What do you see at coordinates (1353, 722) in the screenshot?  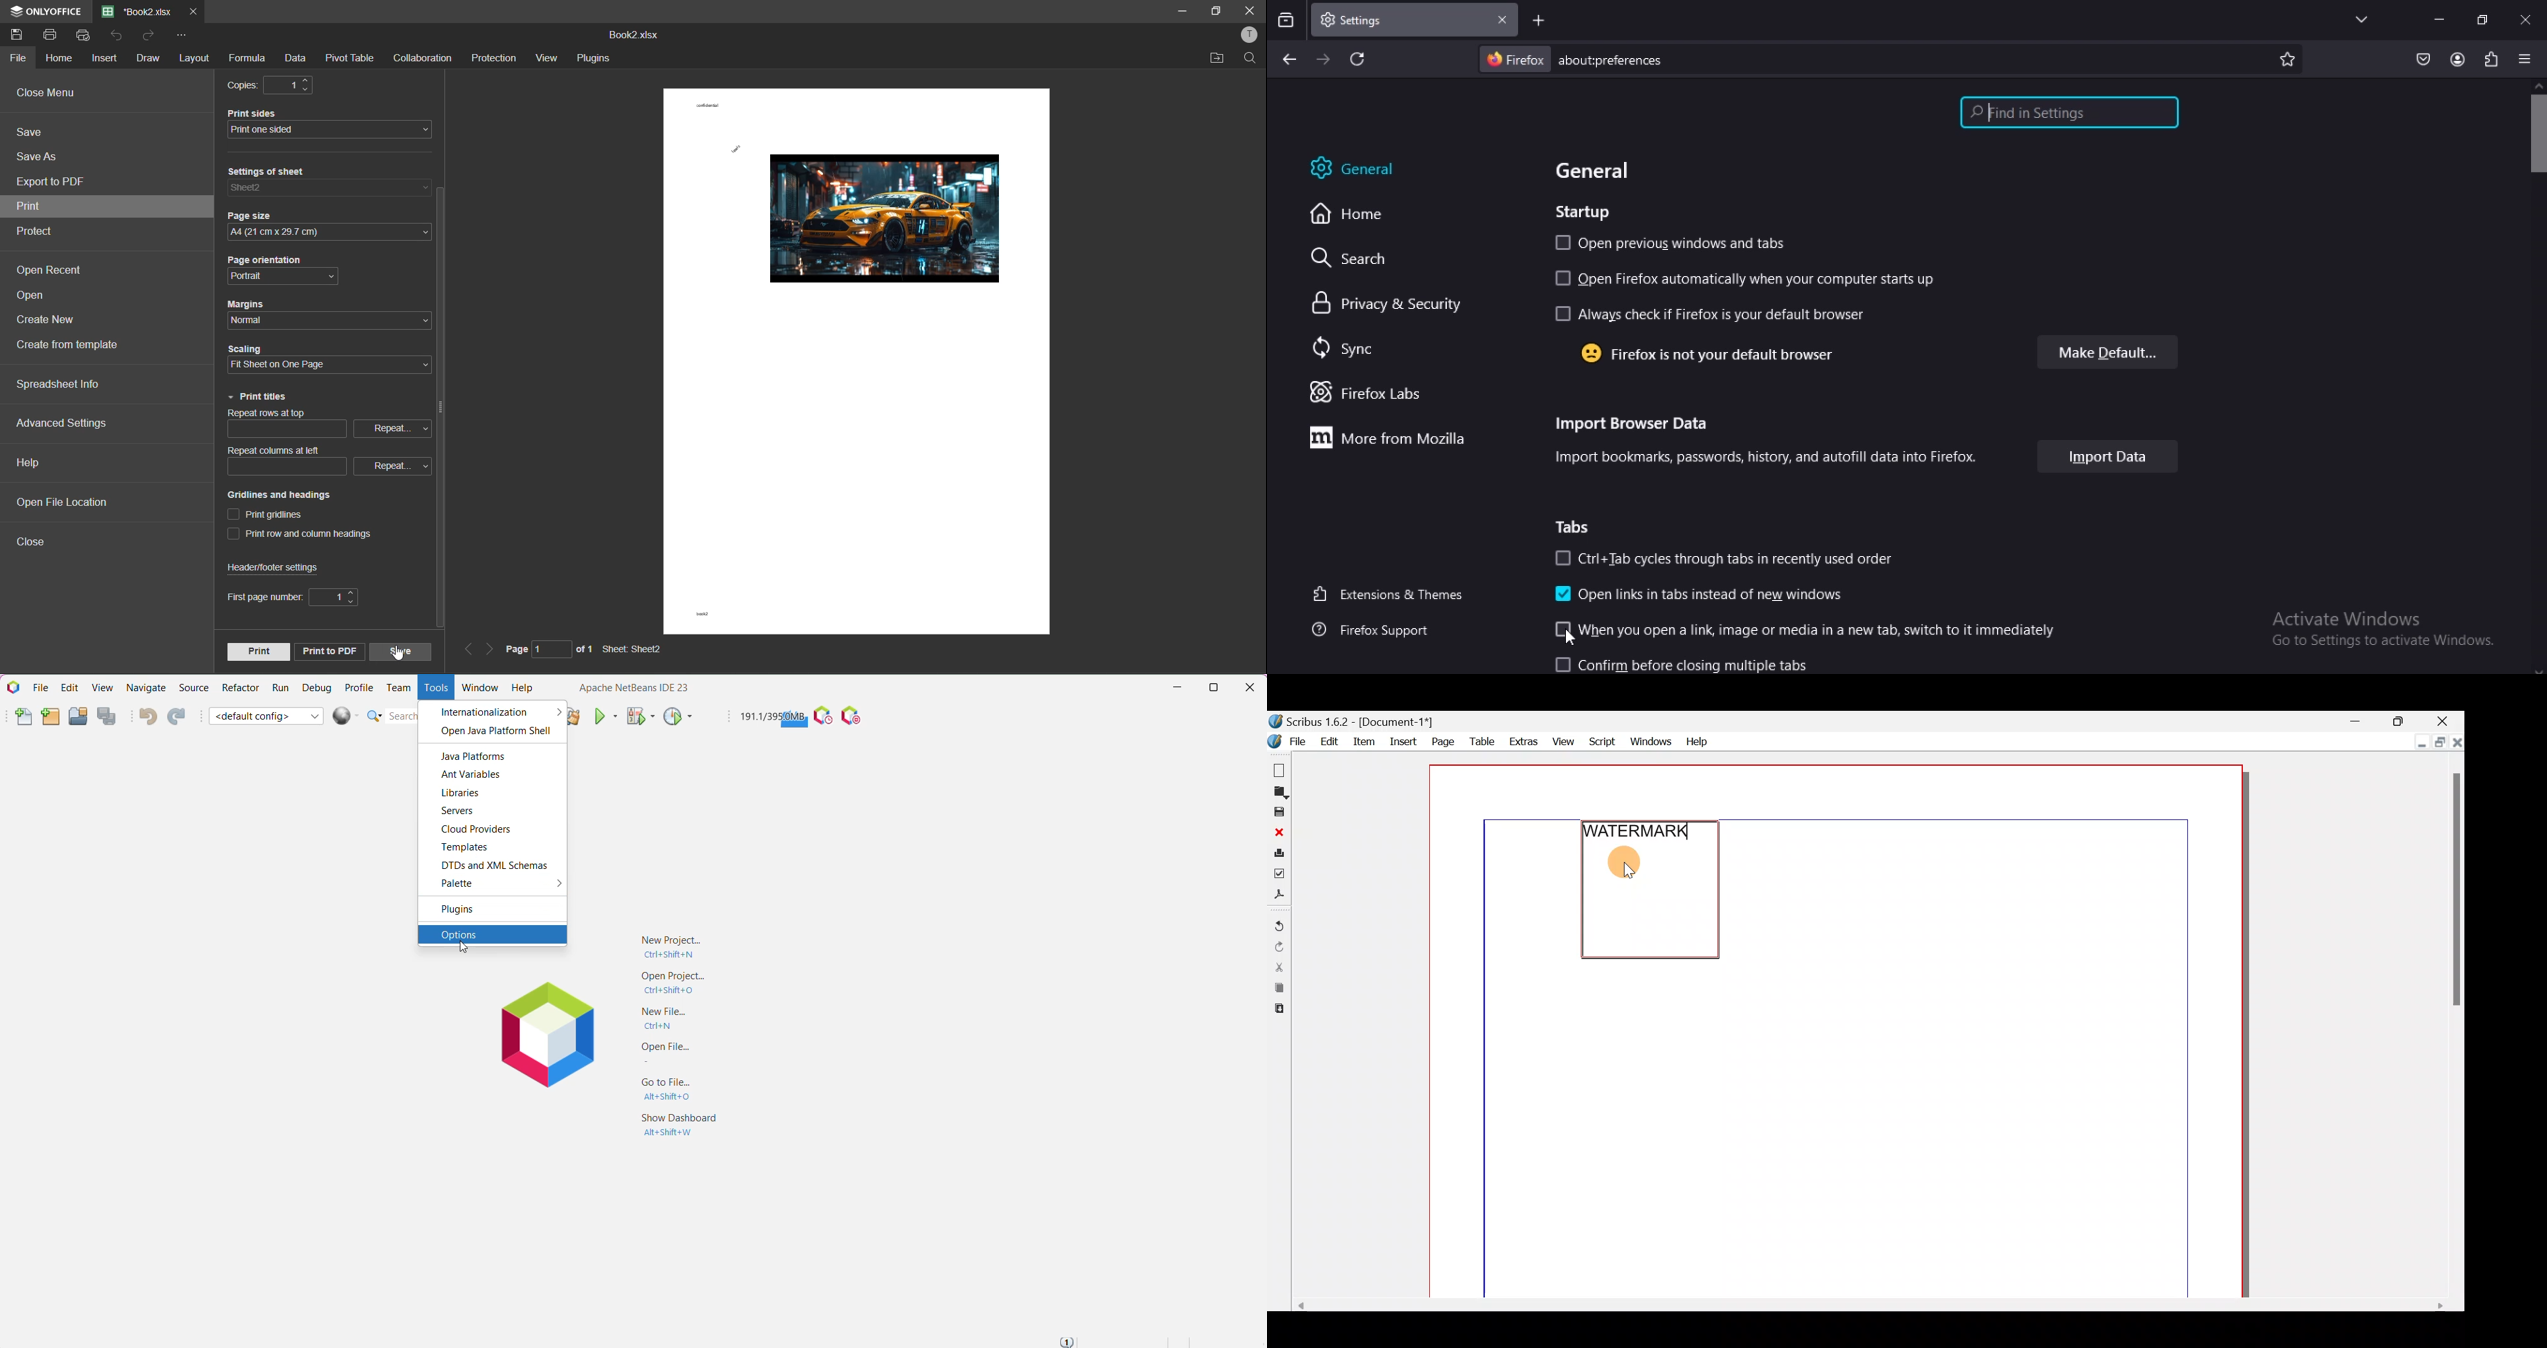 I see `Document name` at bounding box center [1353, 722].